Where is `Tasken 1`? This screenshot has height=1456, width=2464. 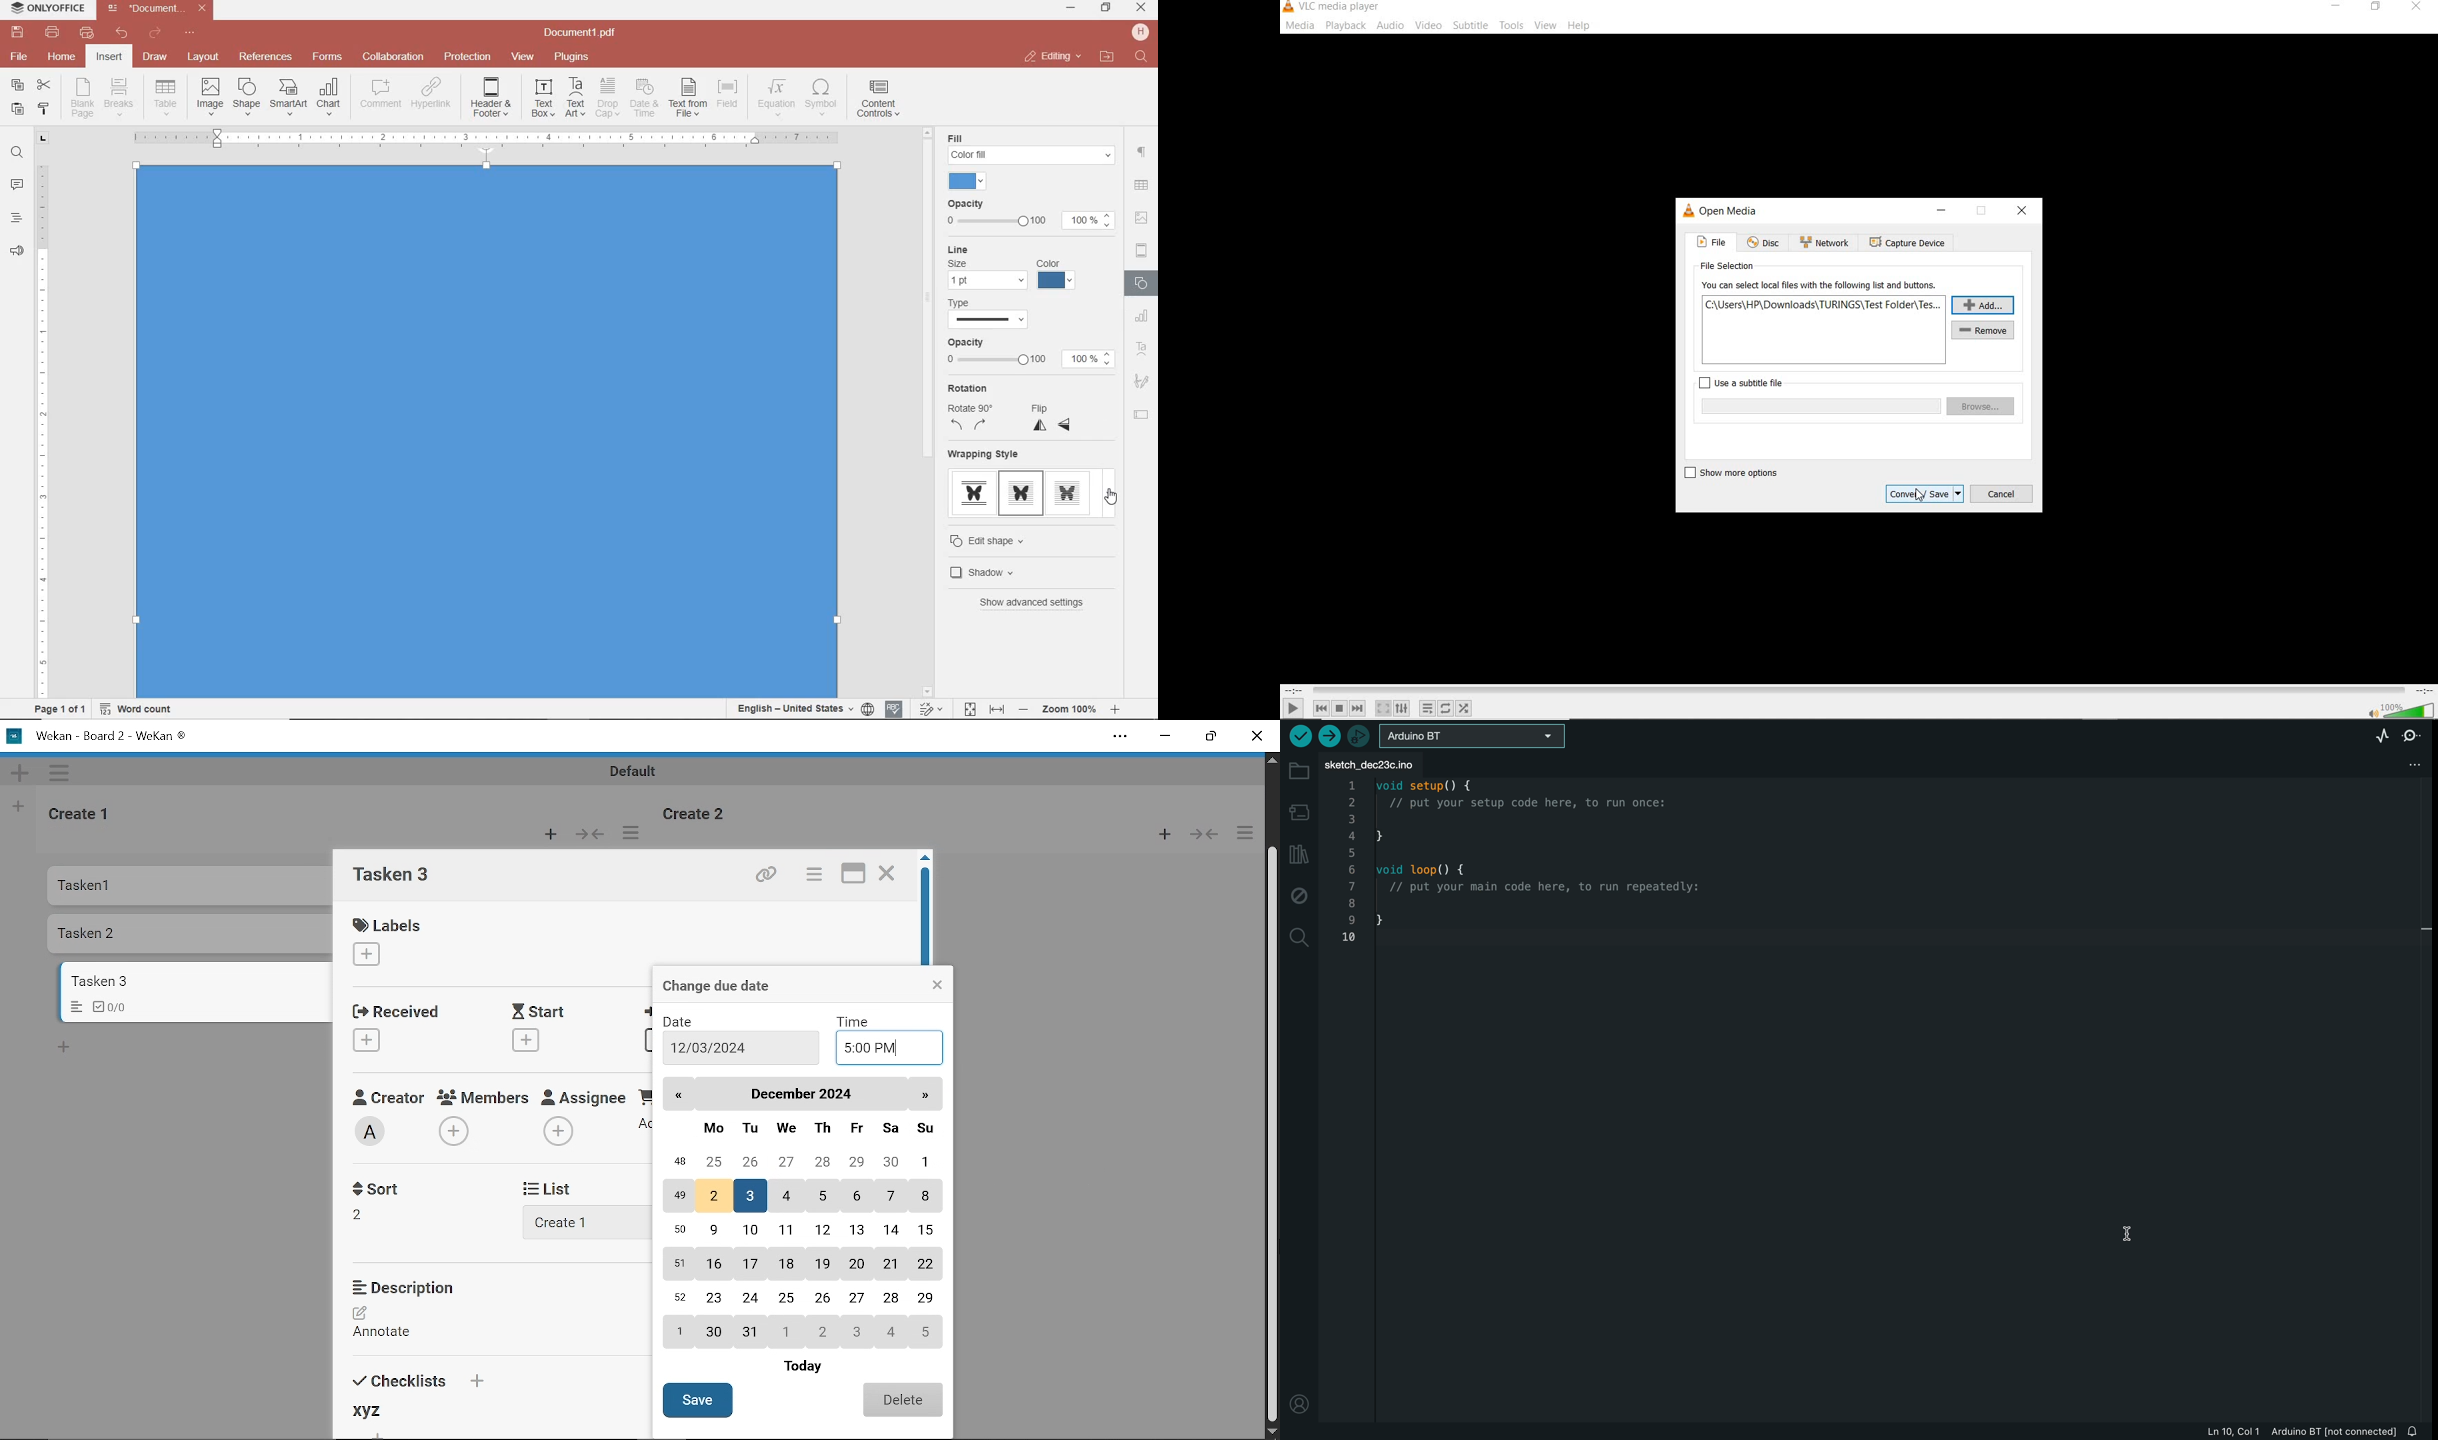
Tasken 1 is located at coordinates (133, 887).